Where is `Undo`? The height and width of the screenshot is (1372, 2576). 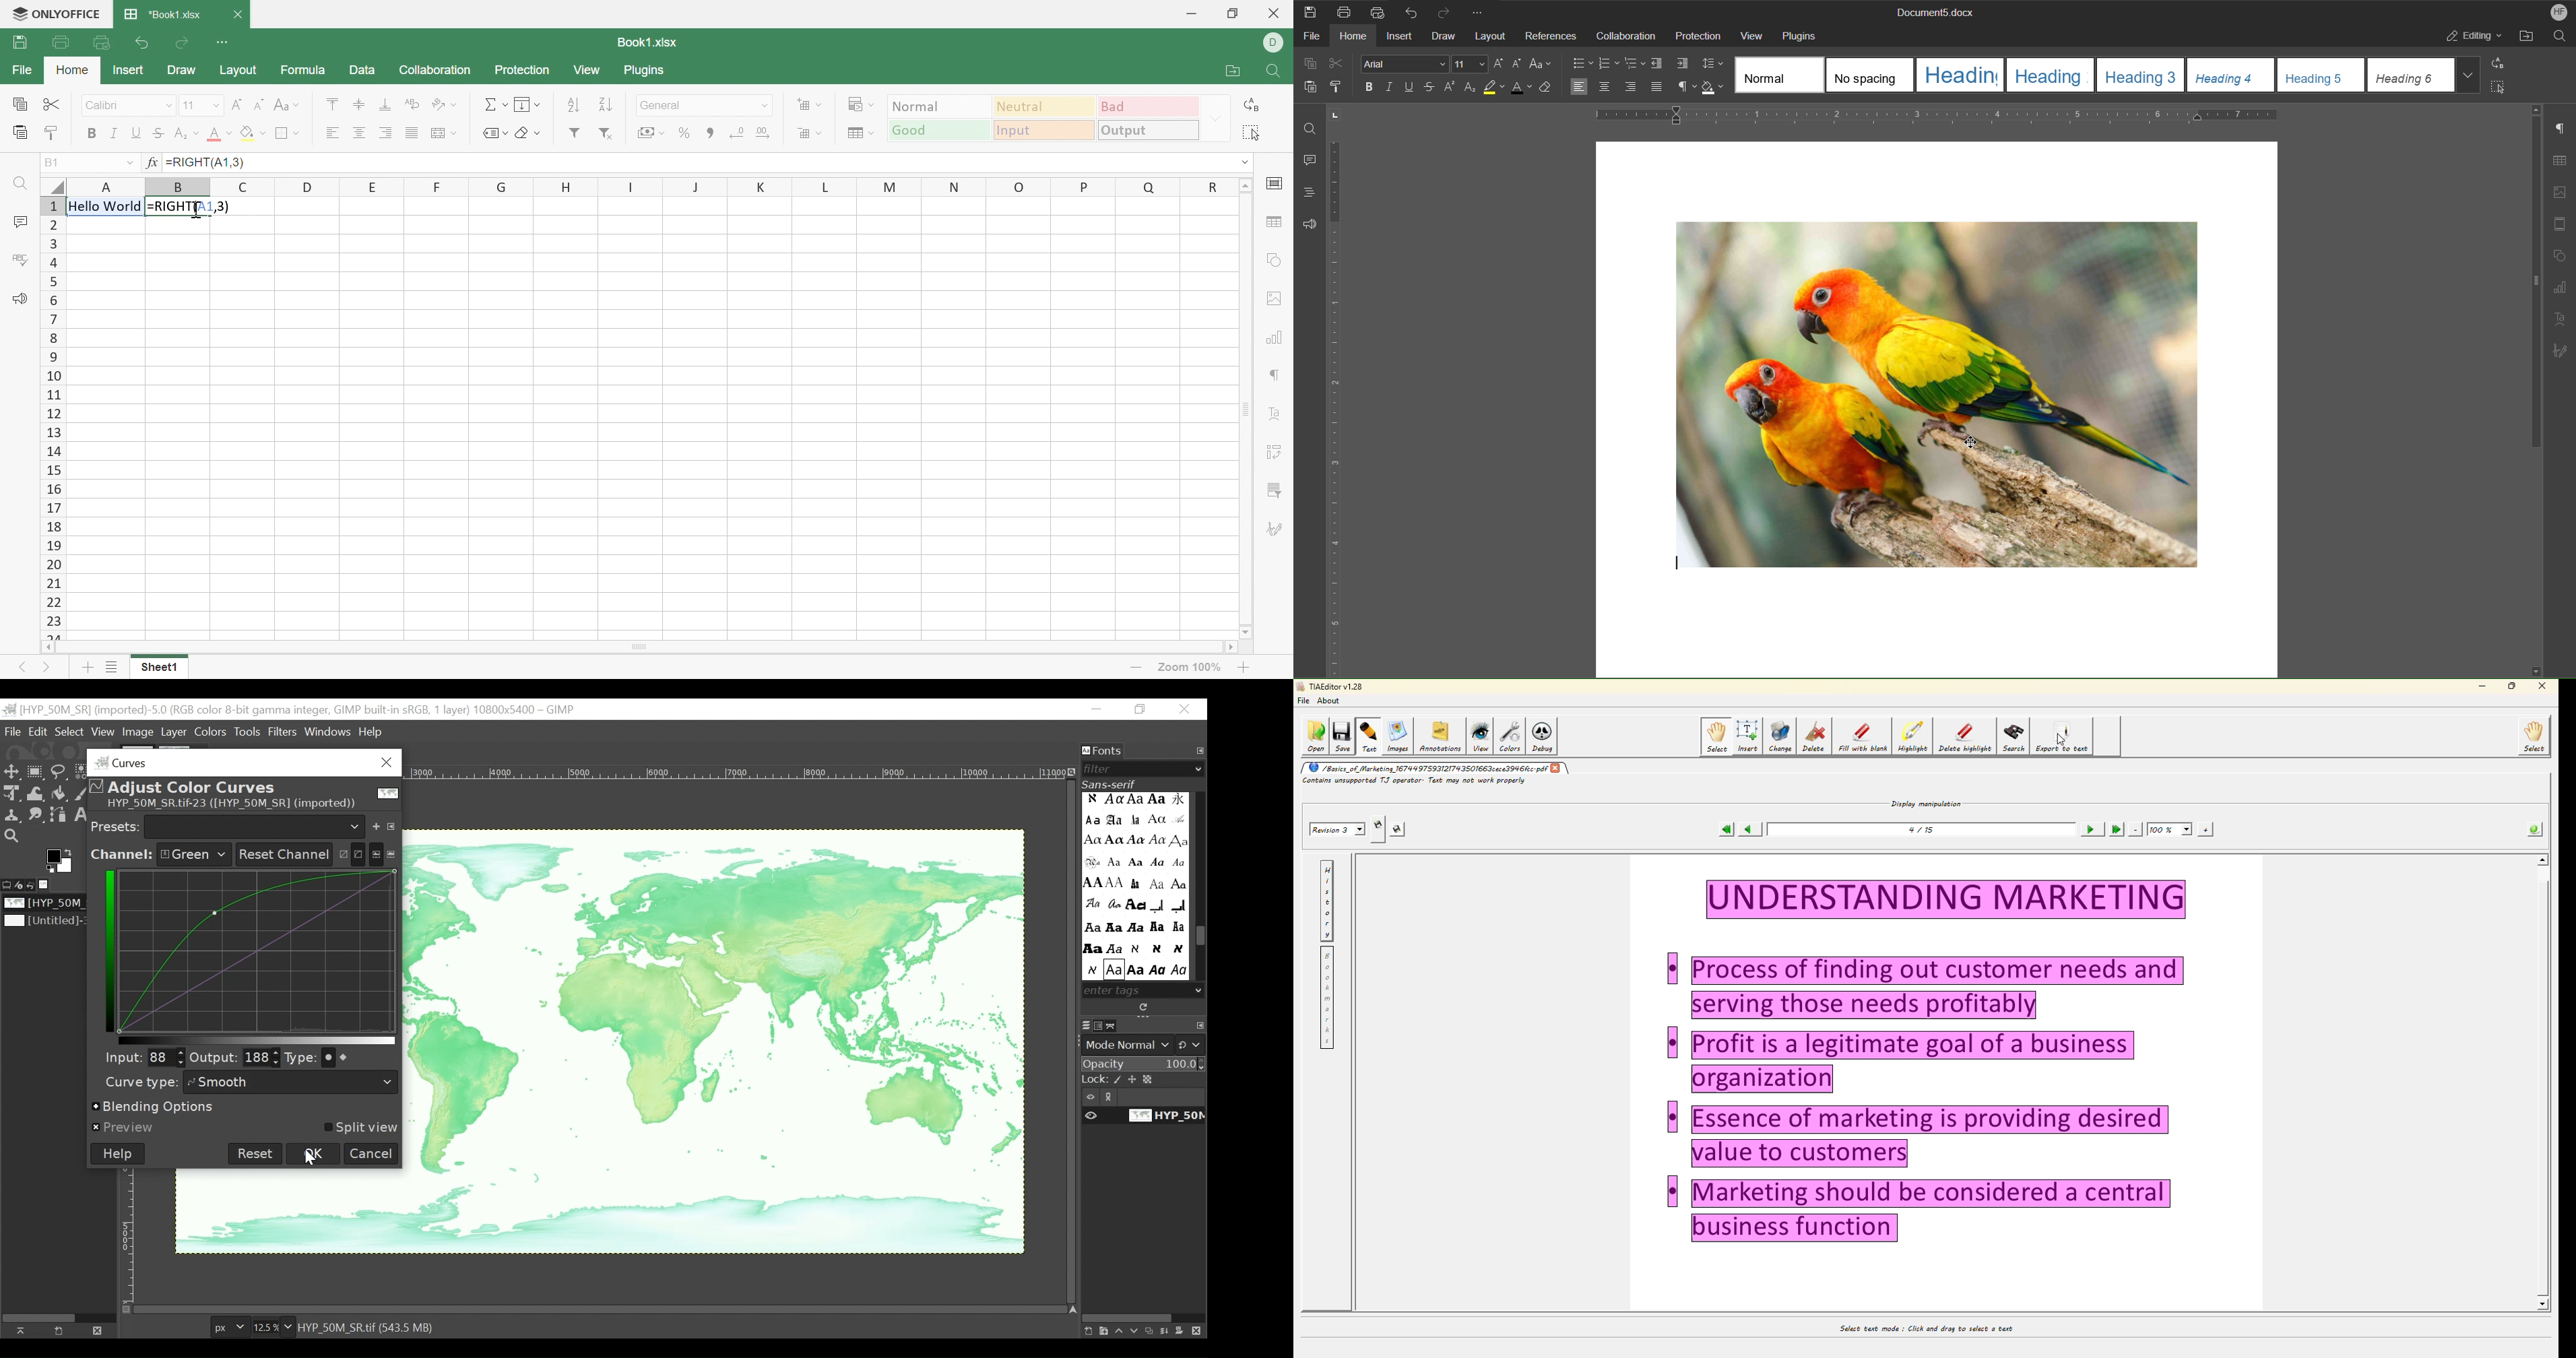
Undo is located at coordinates (1411, 11).